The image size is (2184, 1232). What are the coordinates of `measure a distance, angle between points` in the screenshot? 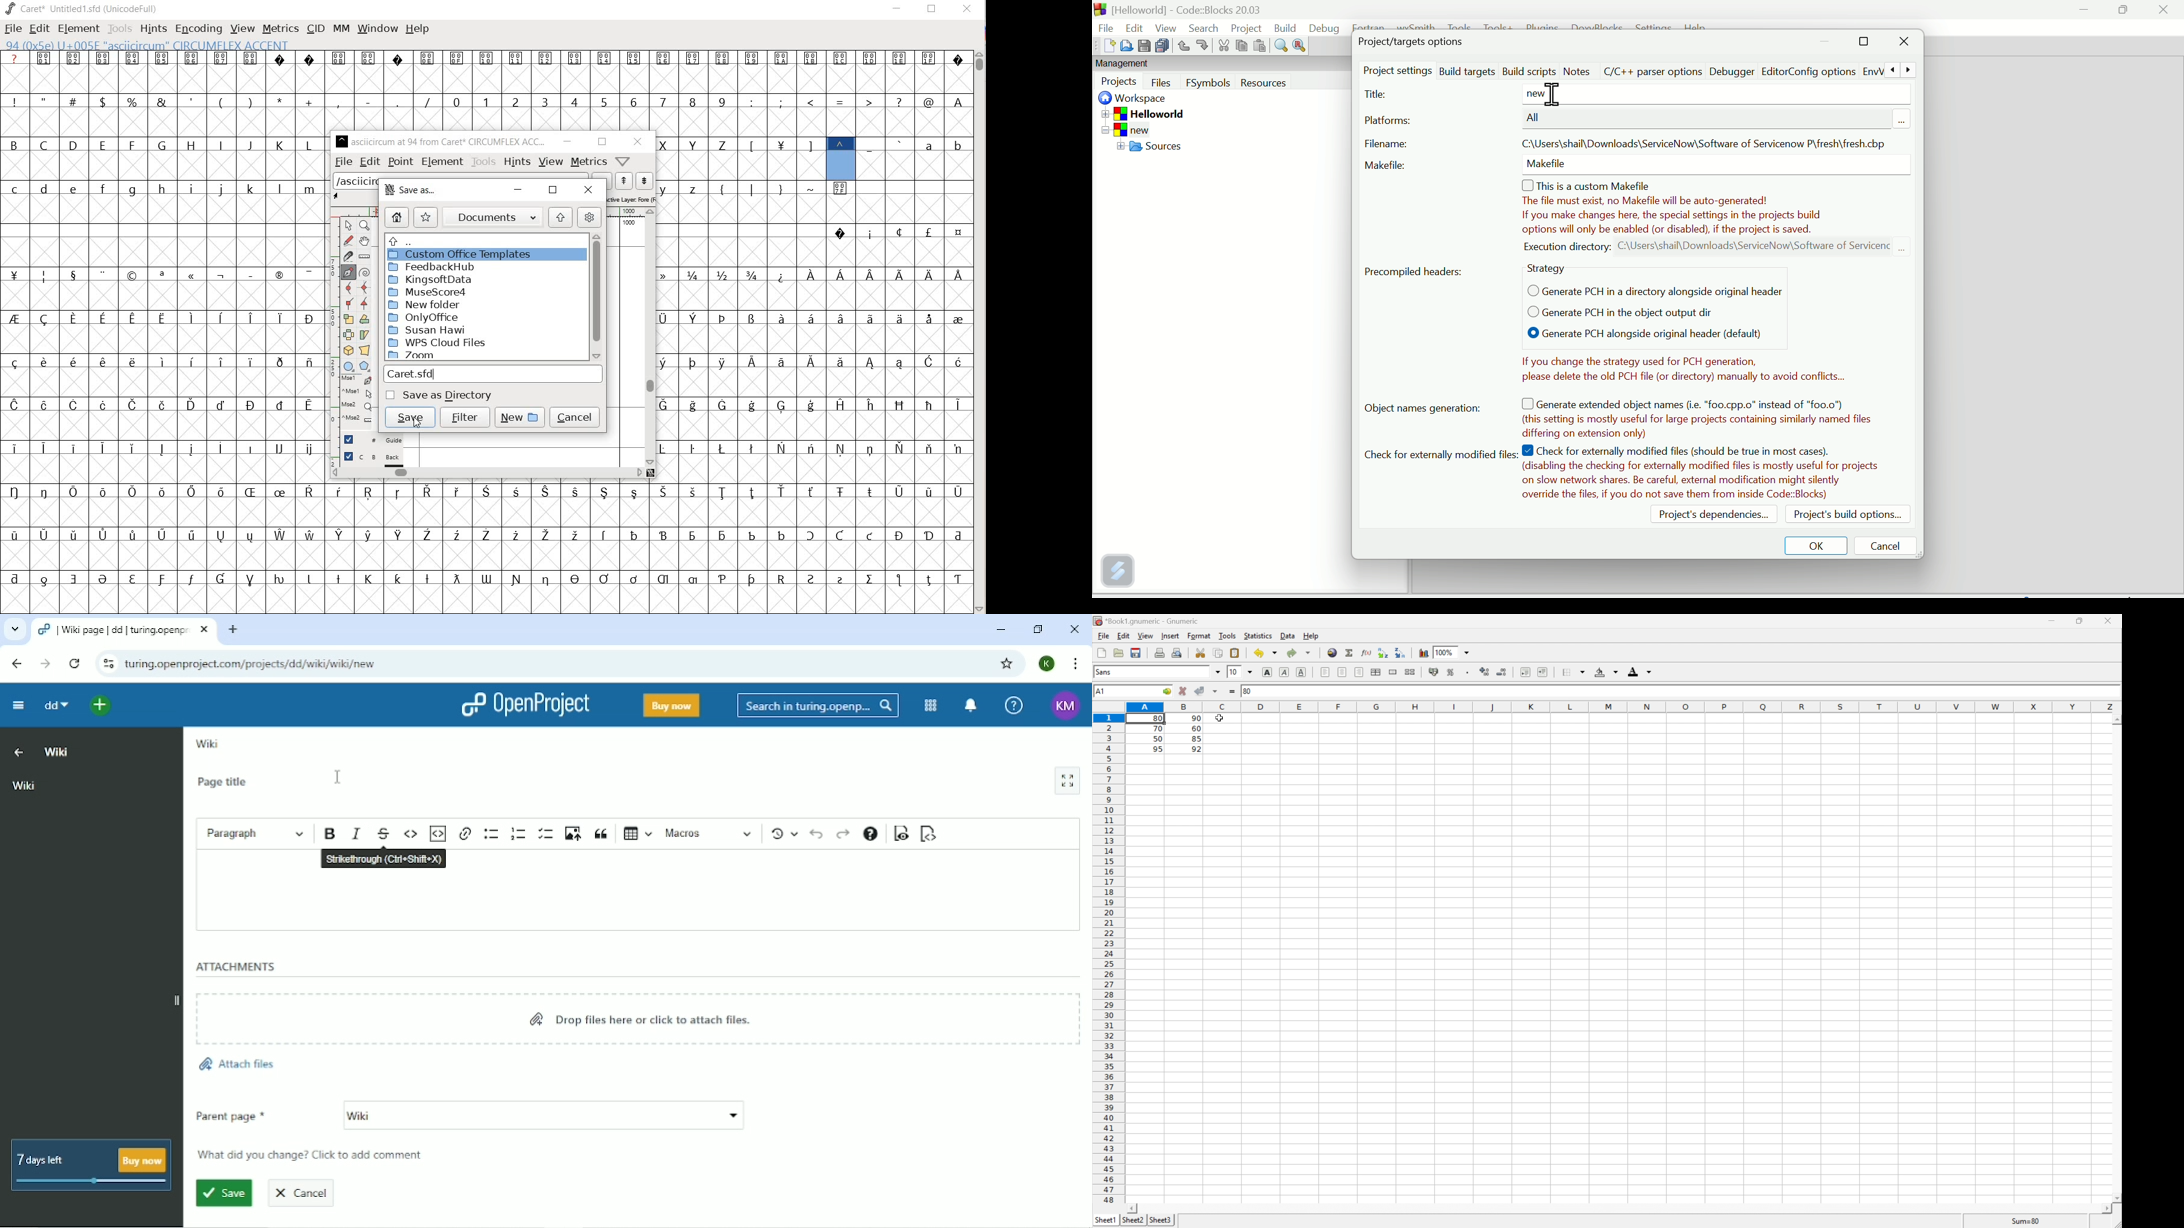 It's located at (366, 256).